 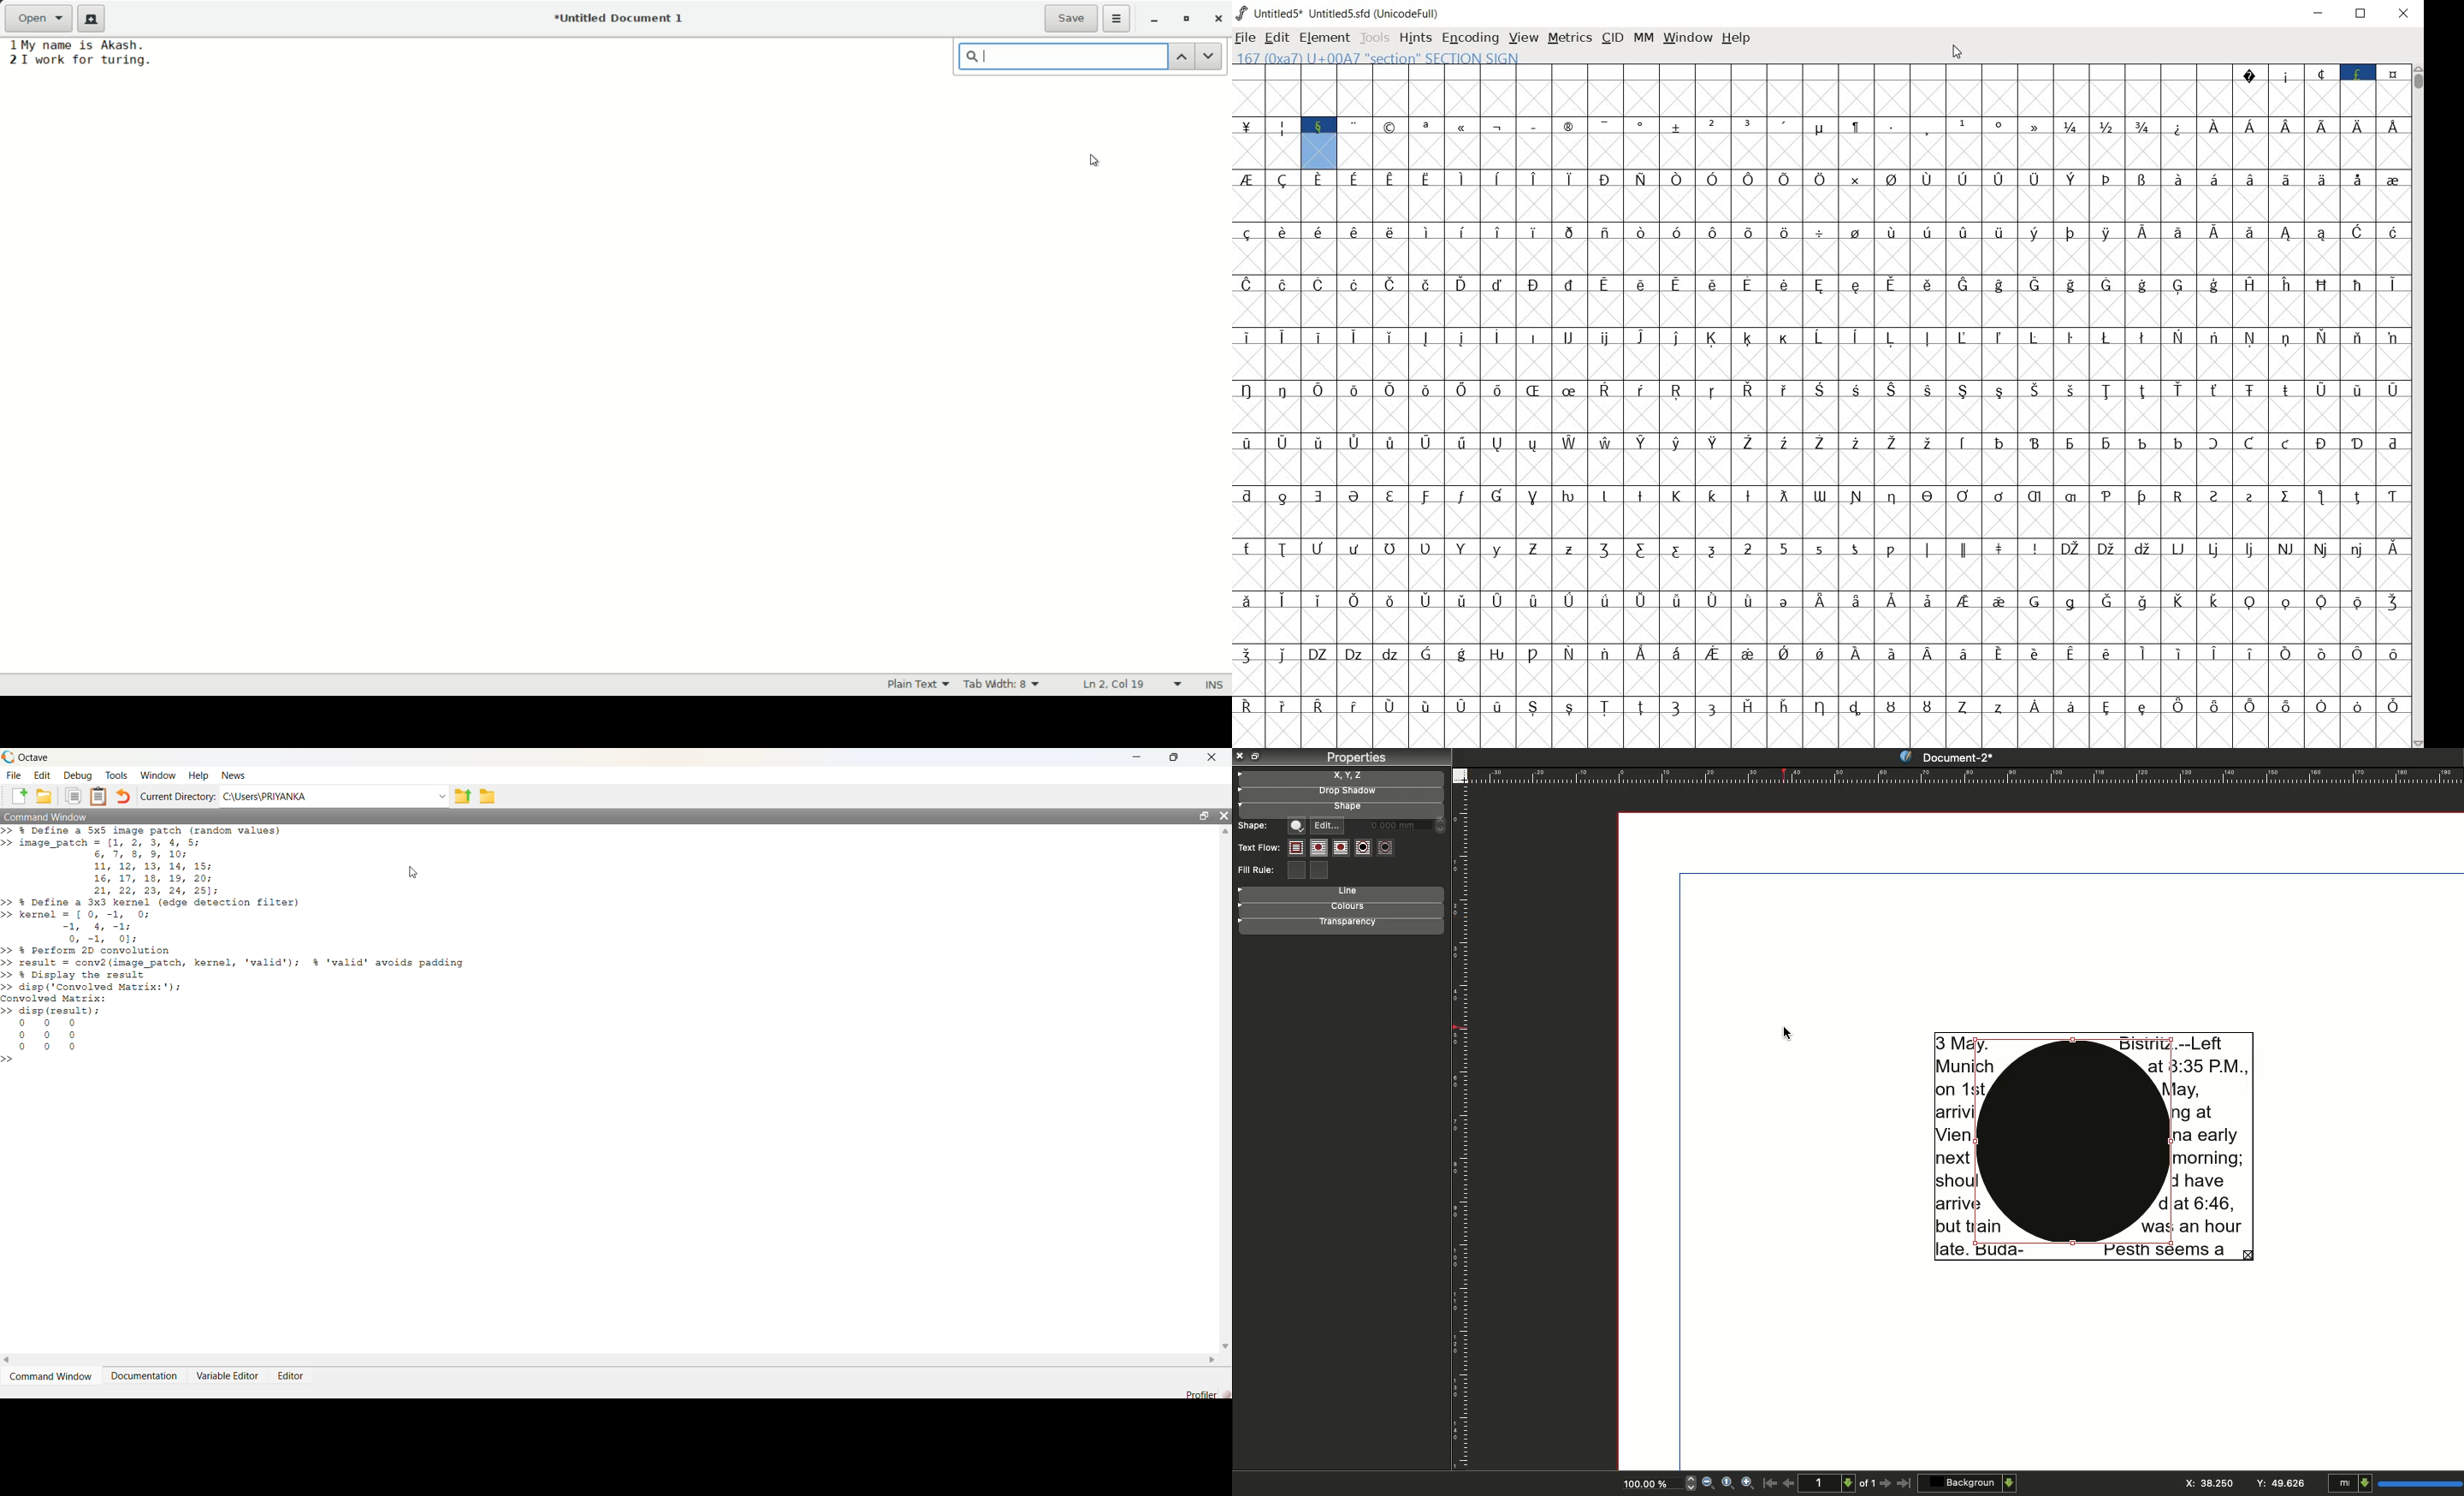 What do you see at coordinates (1687, 39) in the screenshot?
I see `window` at bounding box center [1687, 39].